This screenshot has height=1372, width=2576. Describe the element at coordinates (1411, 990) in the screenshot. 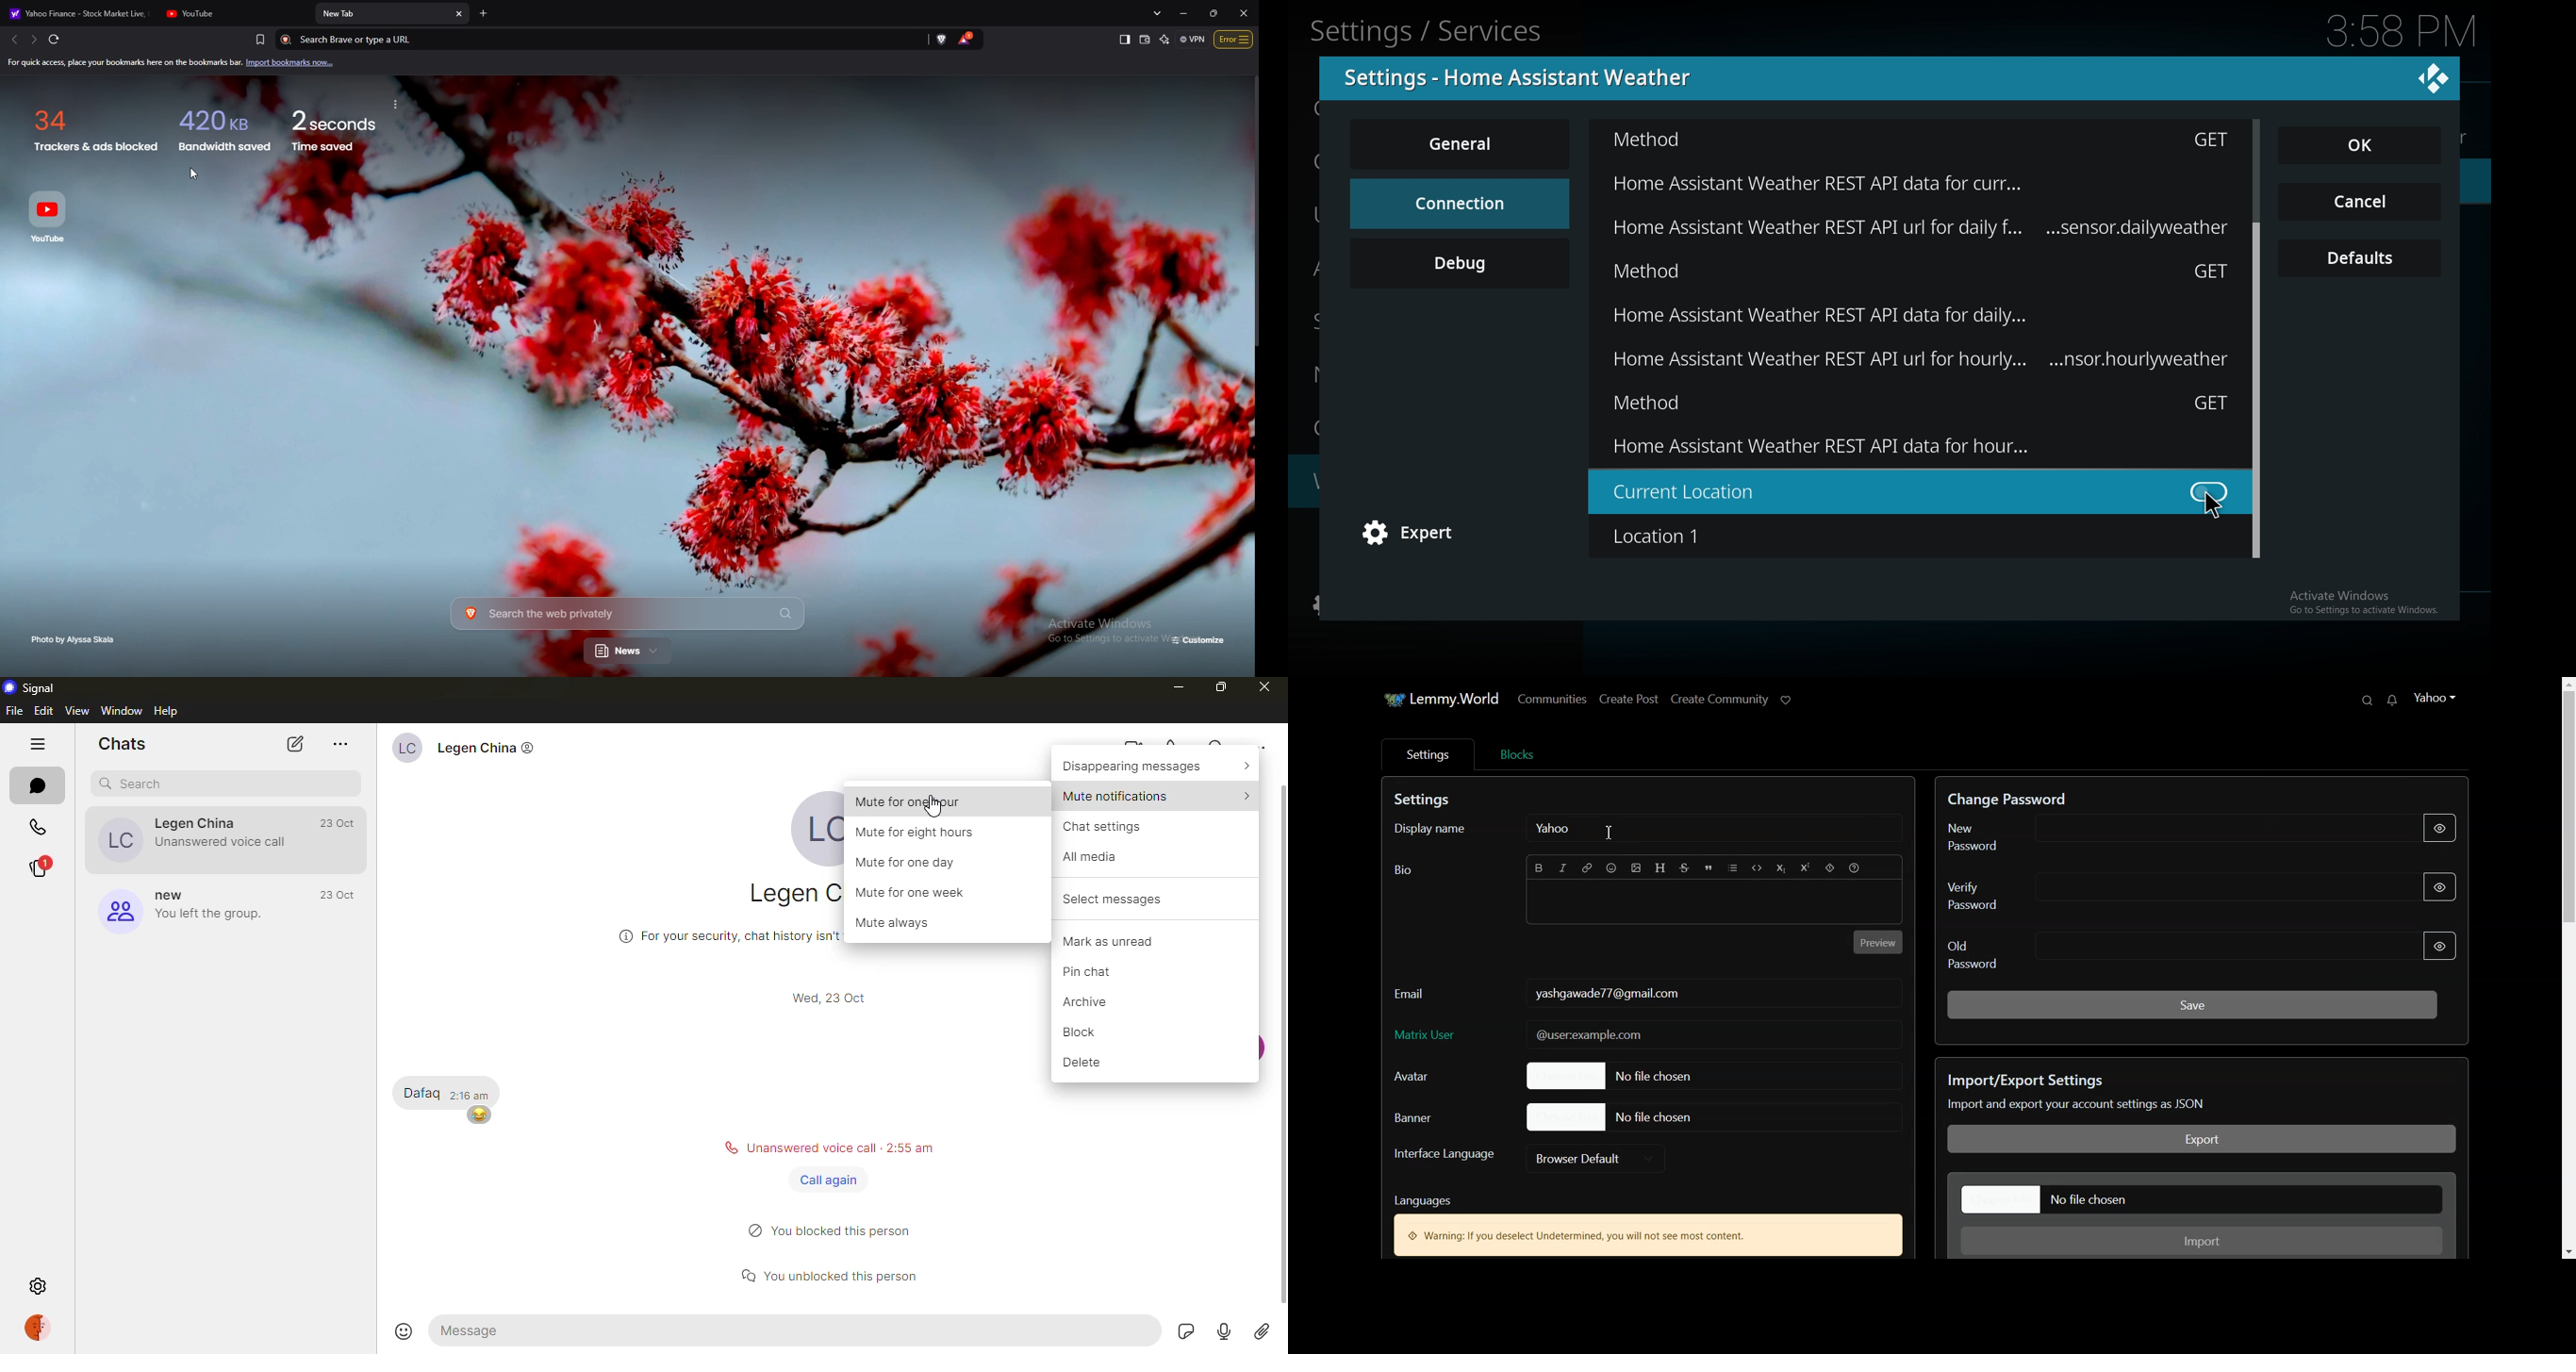

I see `Email` at that location.